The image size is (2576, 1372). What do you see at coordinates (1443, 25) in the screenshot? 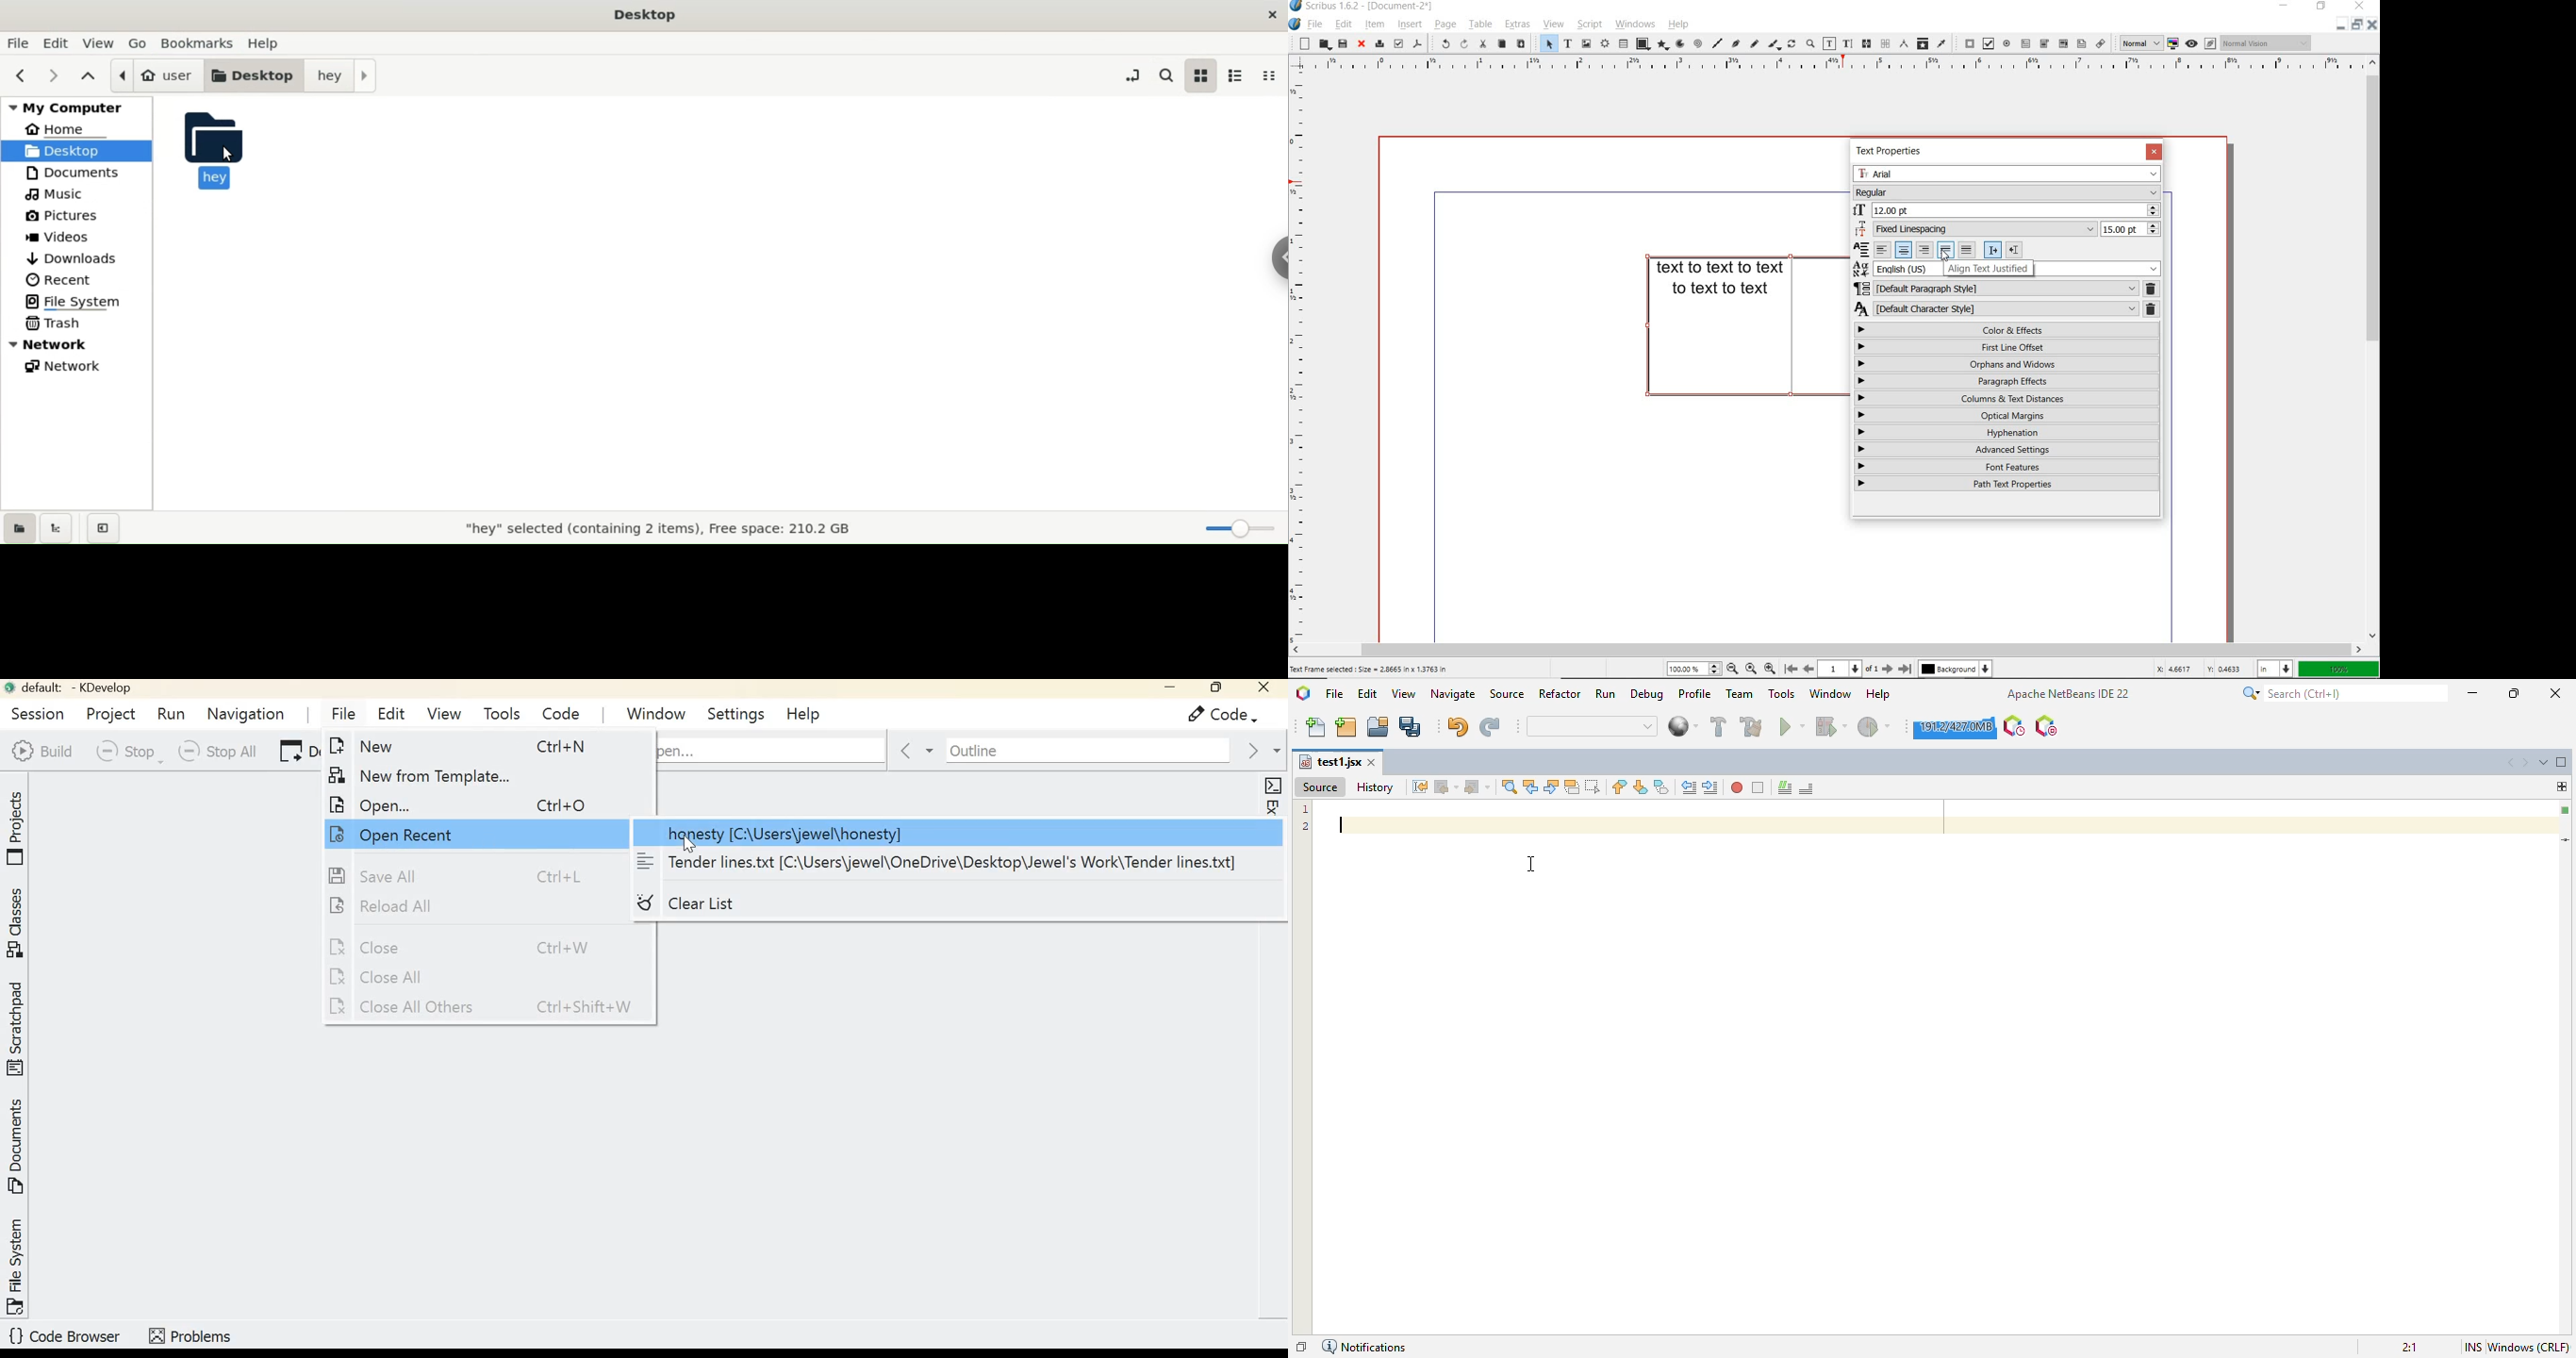
I see `page` at bounding box center [1443, 25].